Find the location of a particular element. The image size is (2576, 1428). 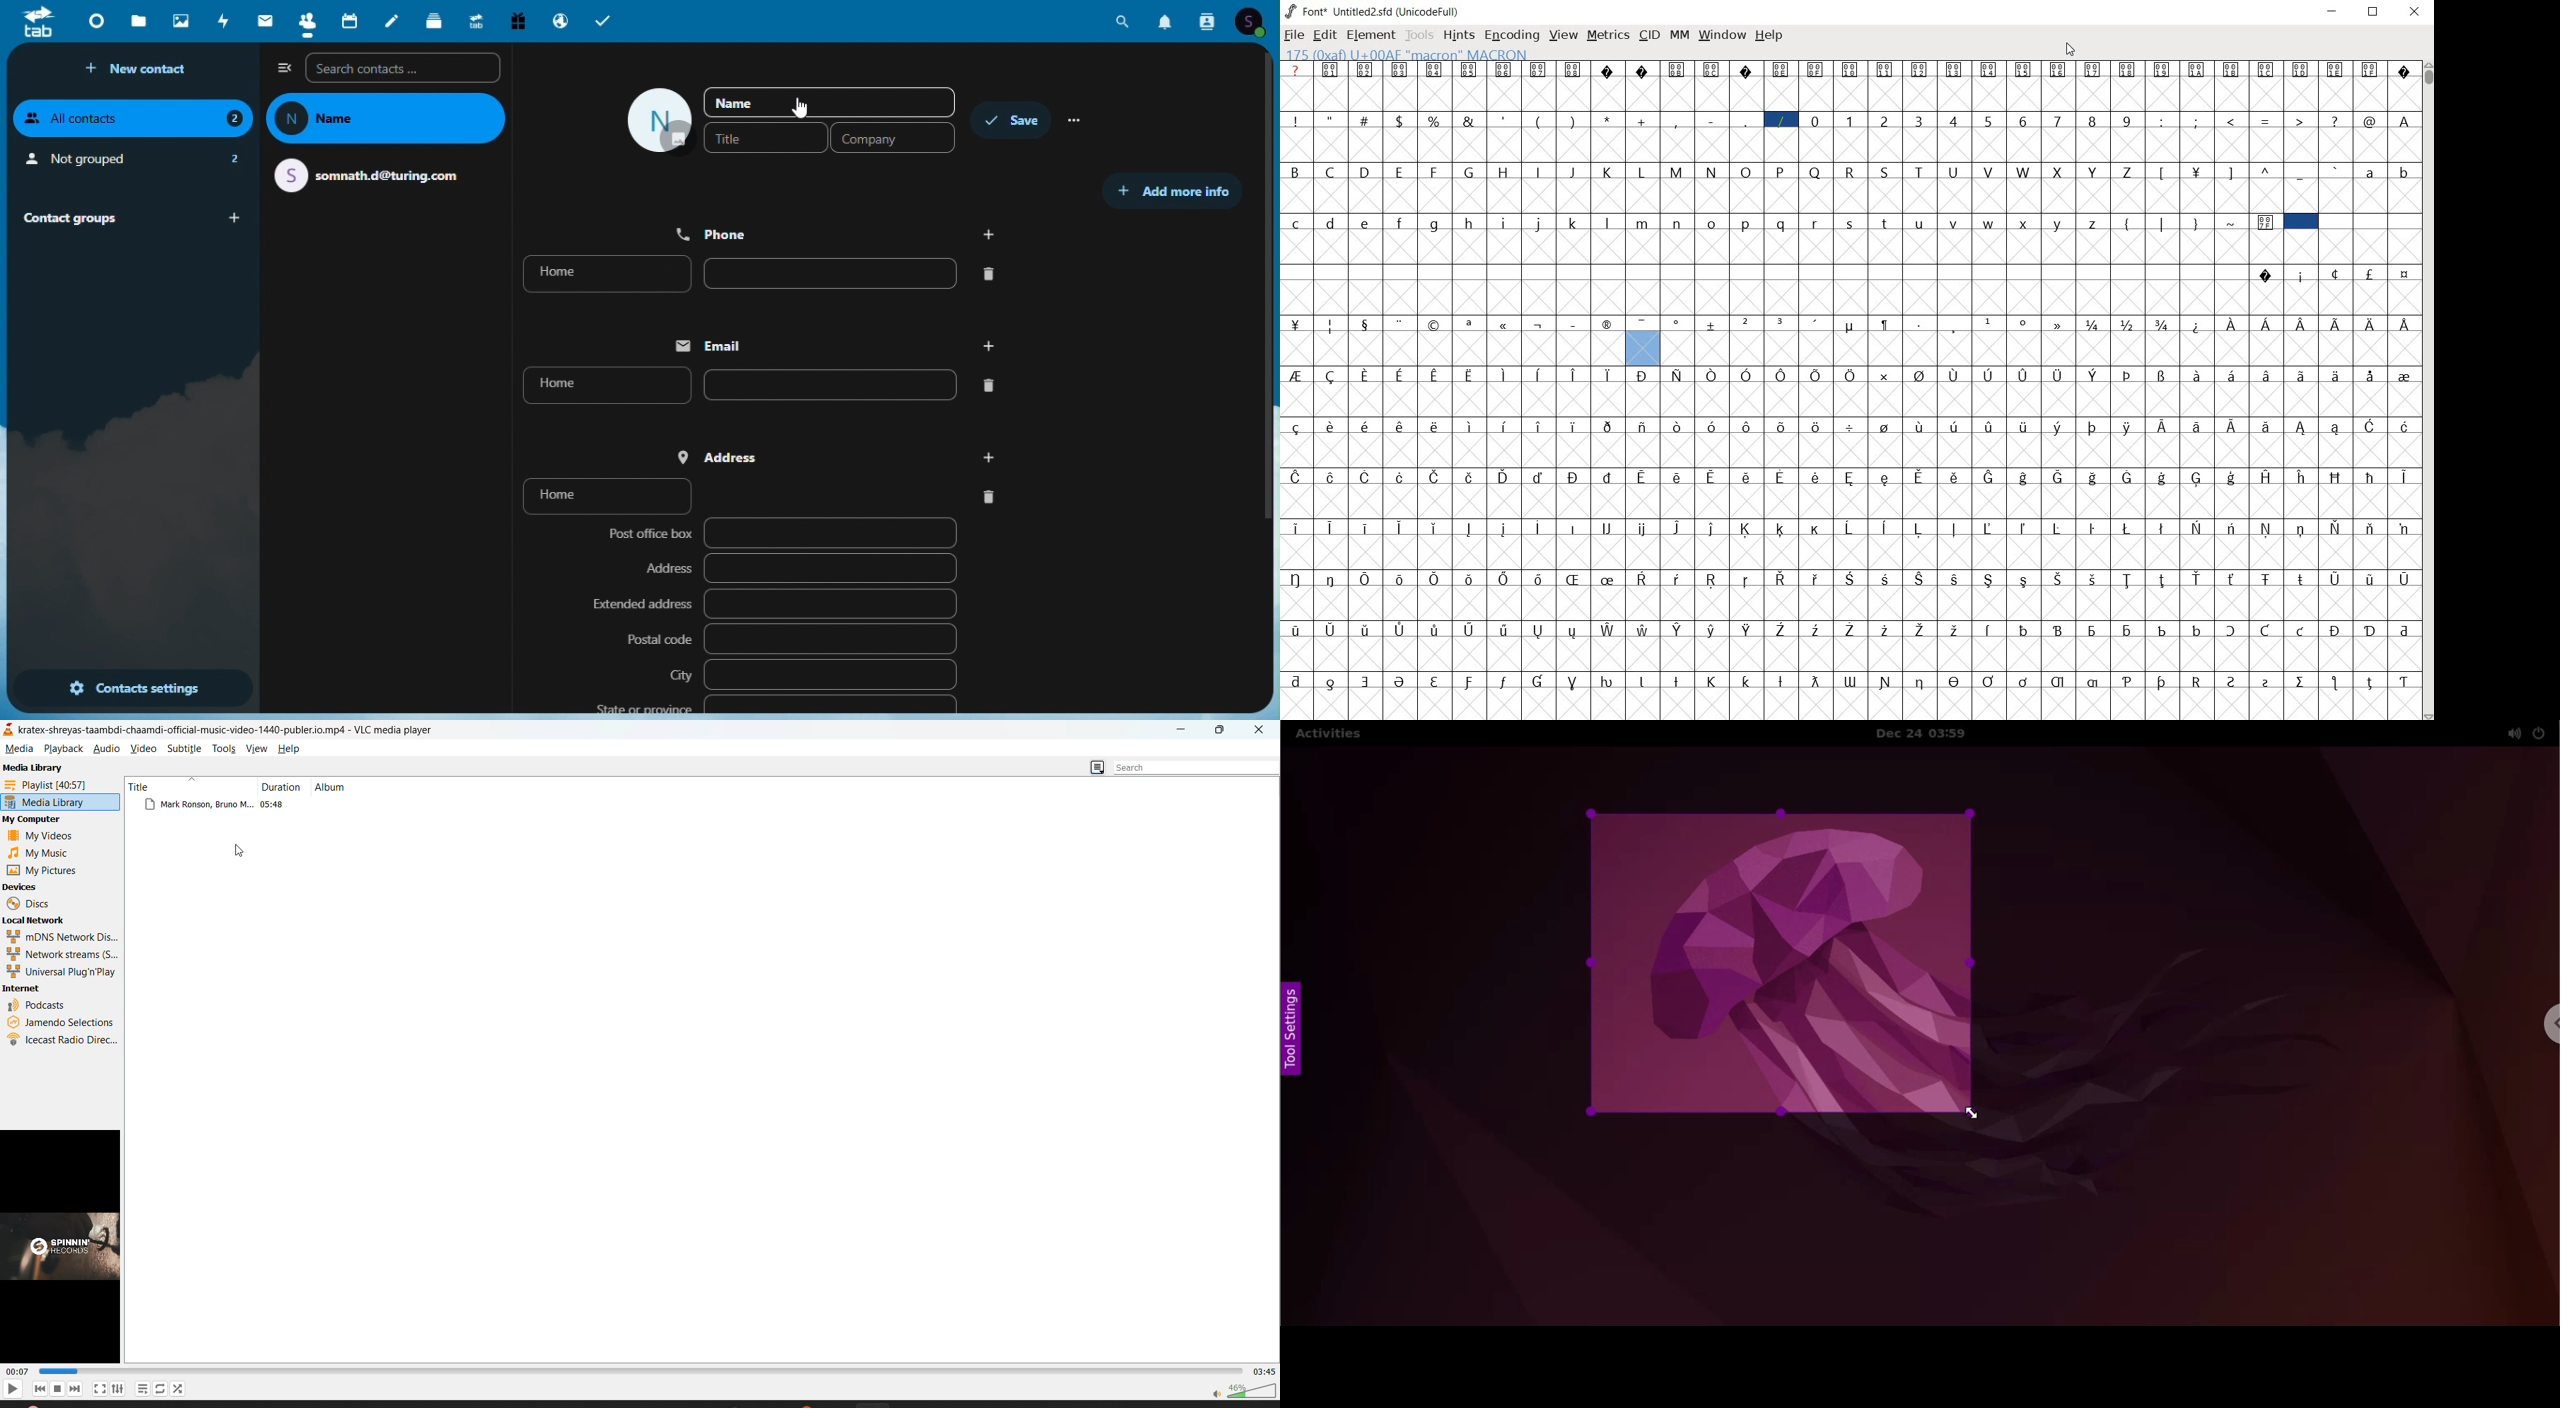

Symbol is located at coordinates (1817, 579).